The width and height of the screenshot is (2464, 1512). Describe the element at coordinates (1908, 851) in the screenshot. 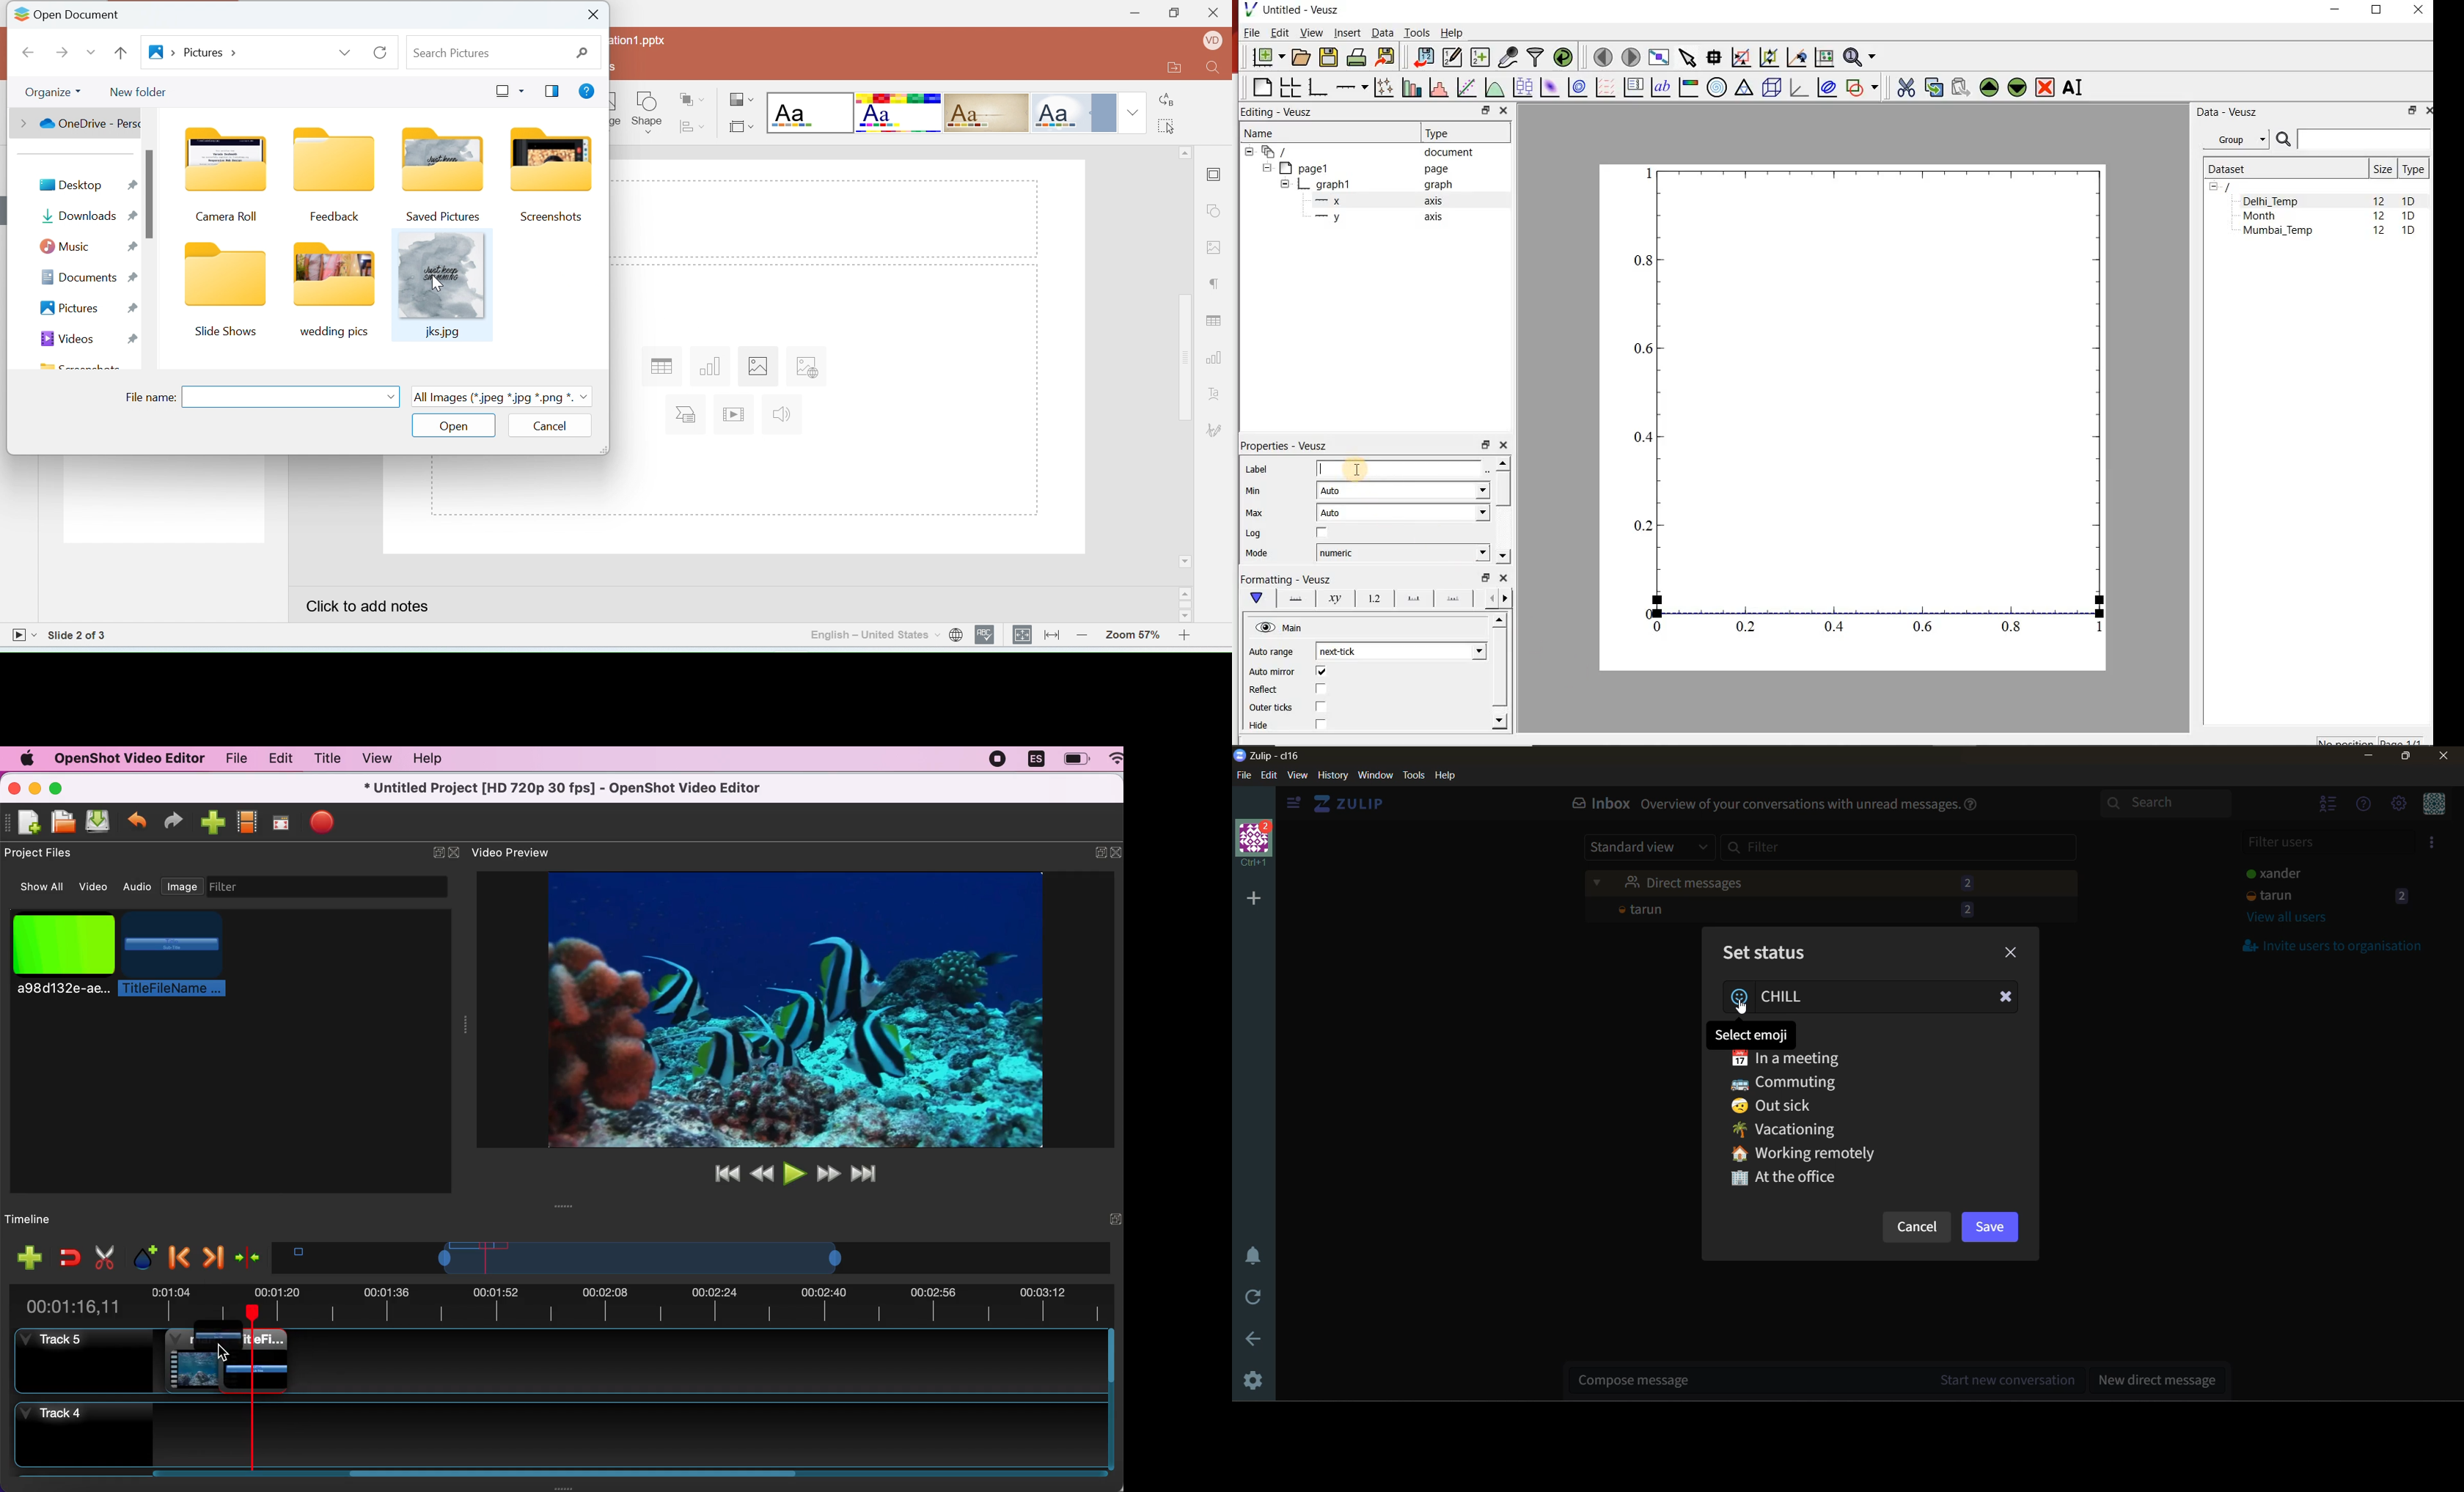

I see `filter` at that location.